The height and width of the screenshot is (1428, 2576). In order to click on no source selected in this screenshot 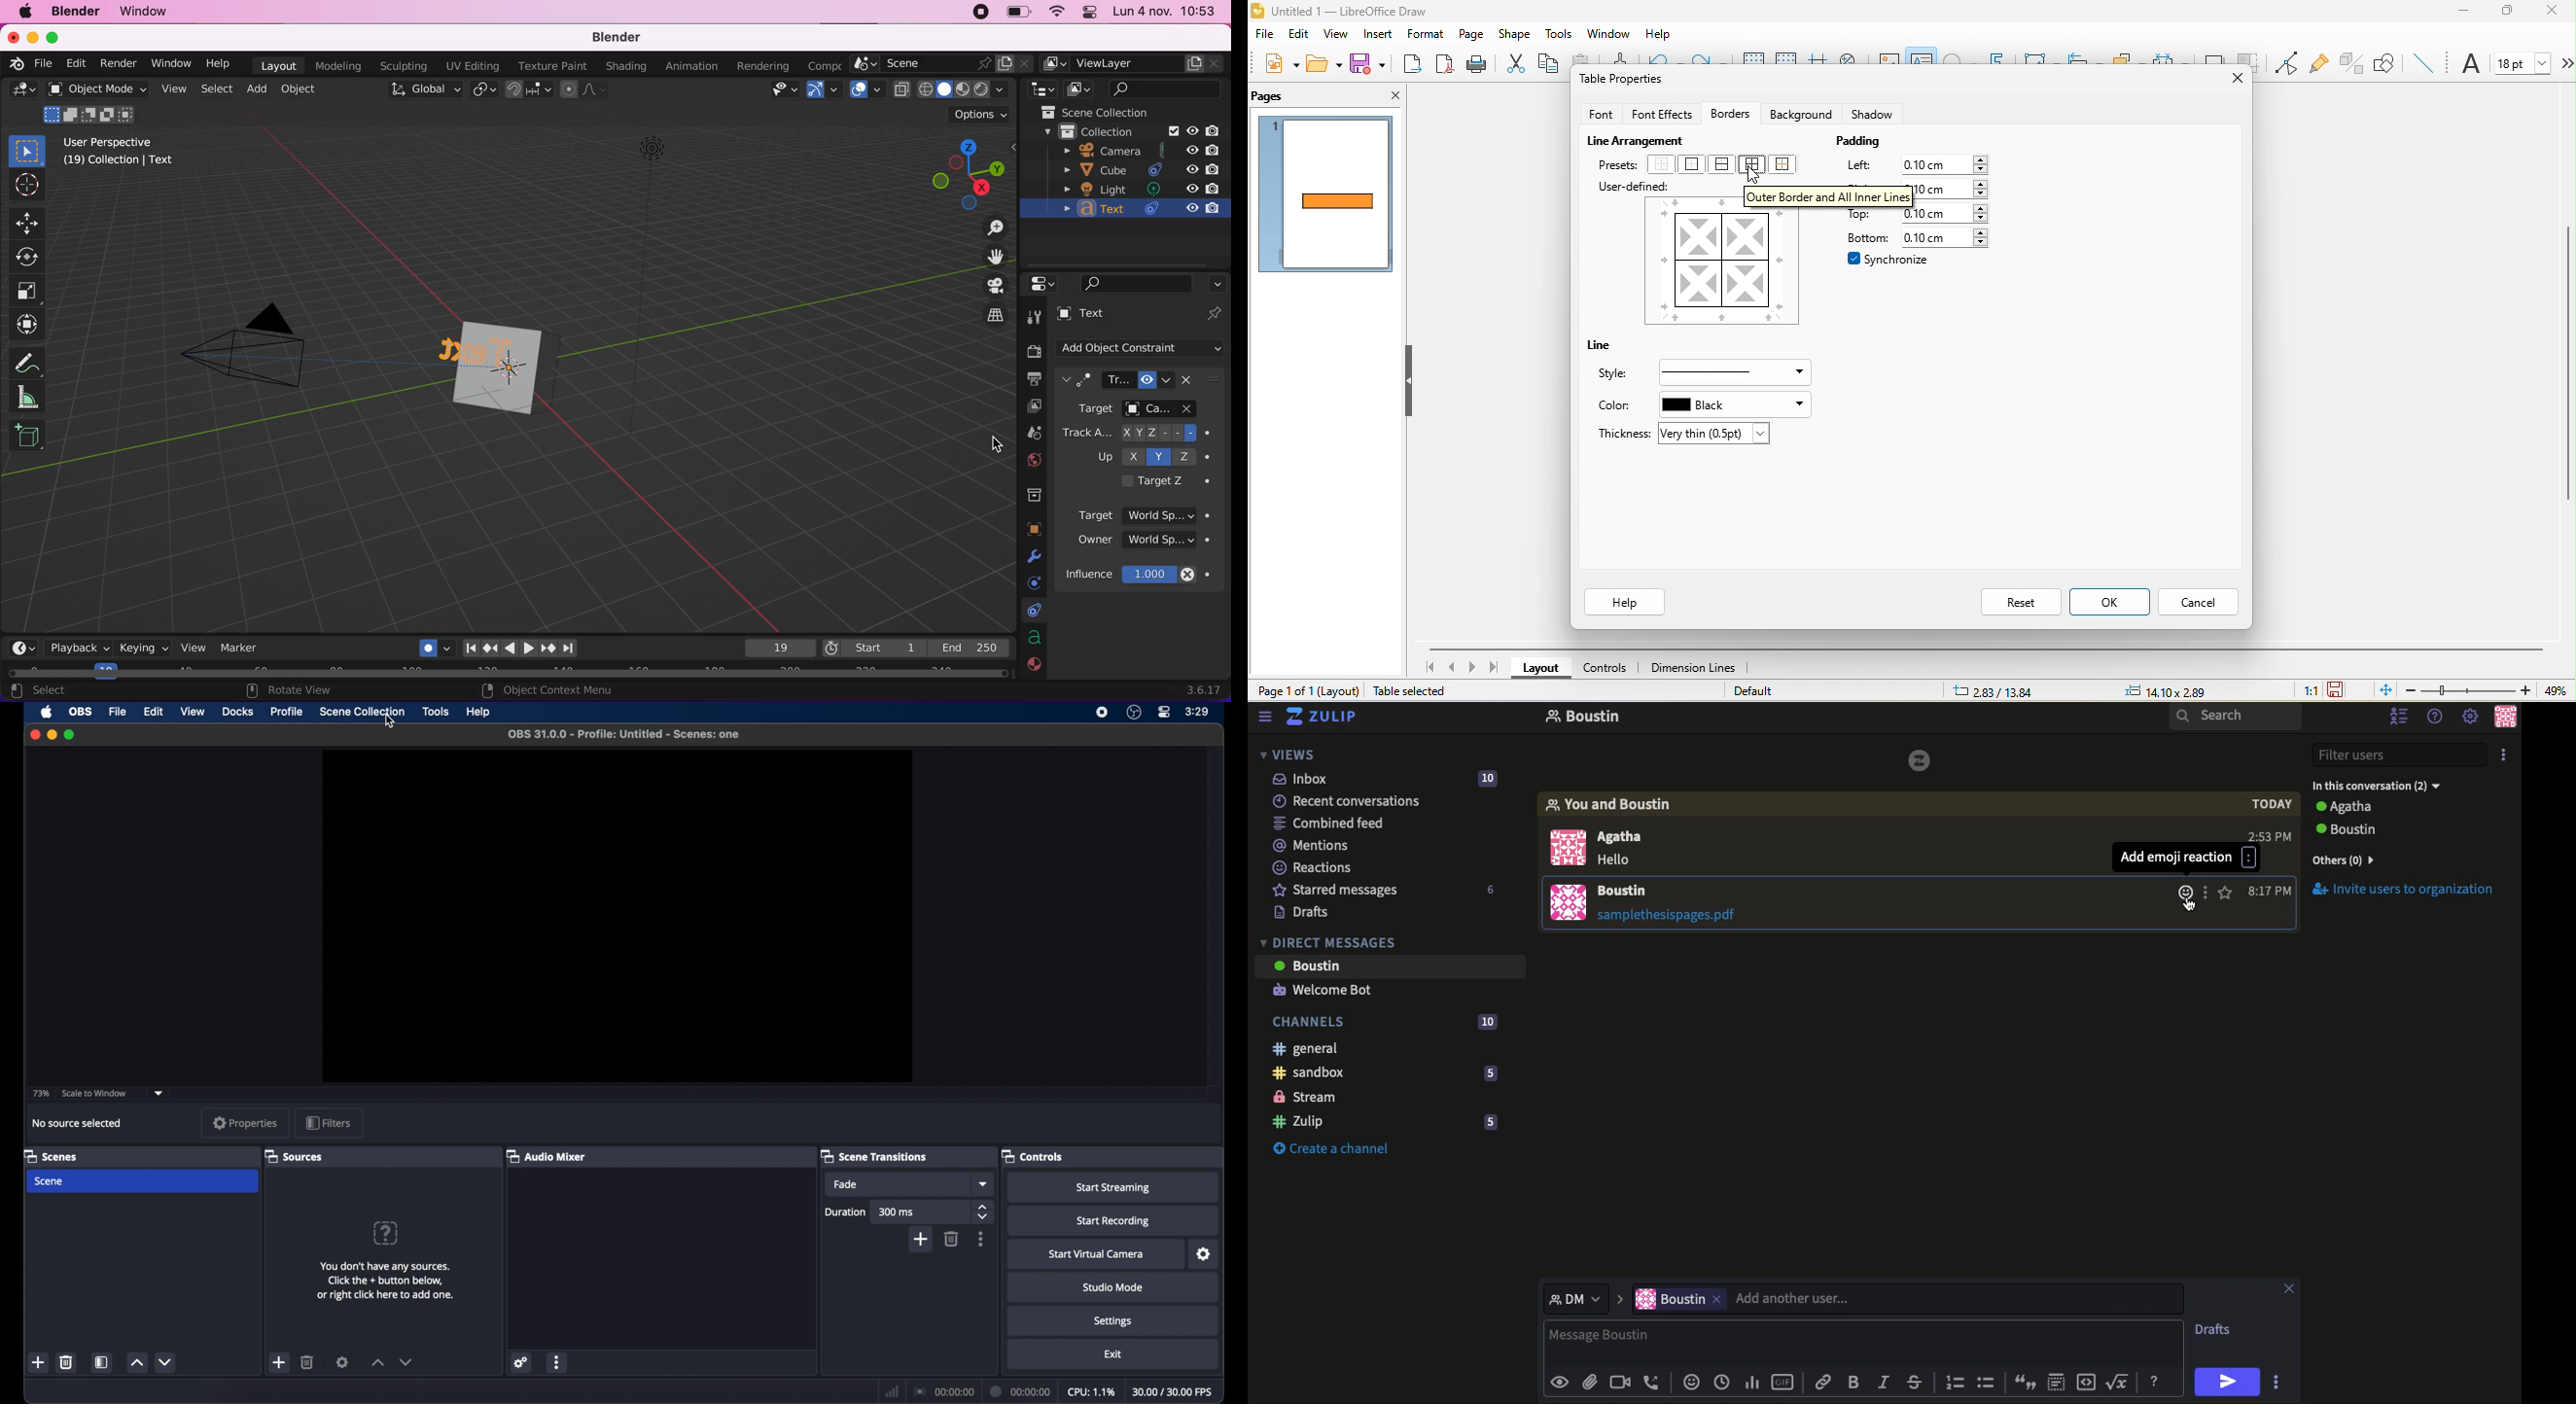, I will do `click(81, 1123)`.